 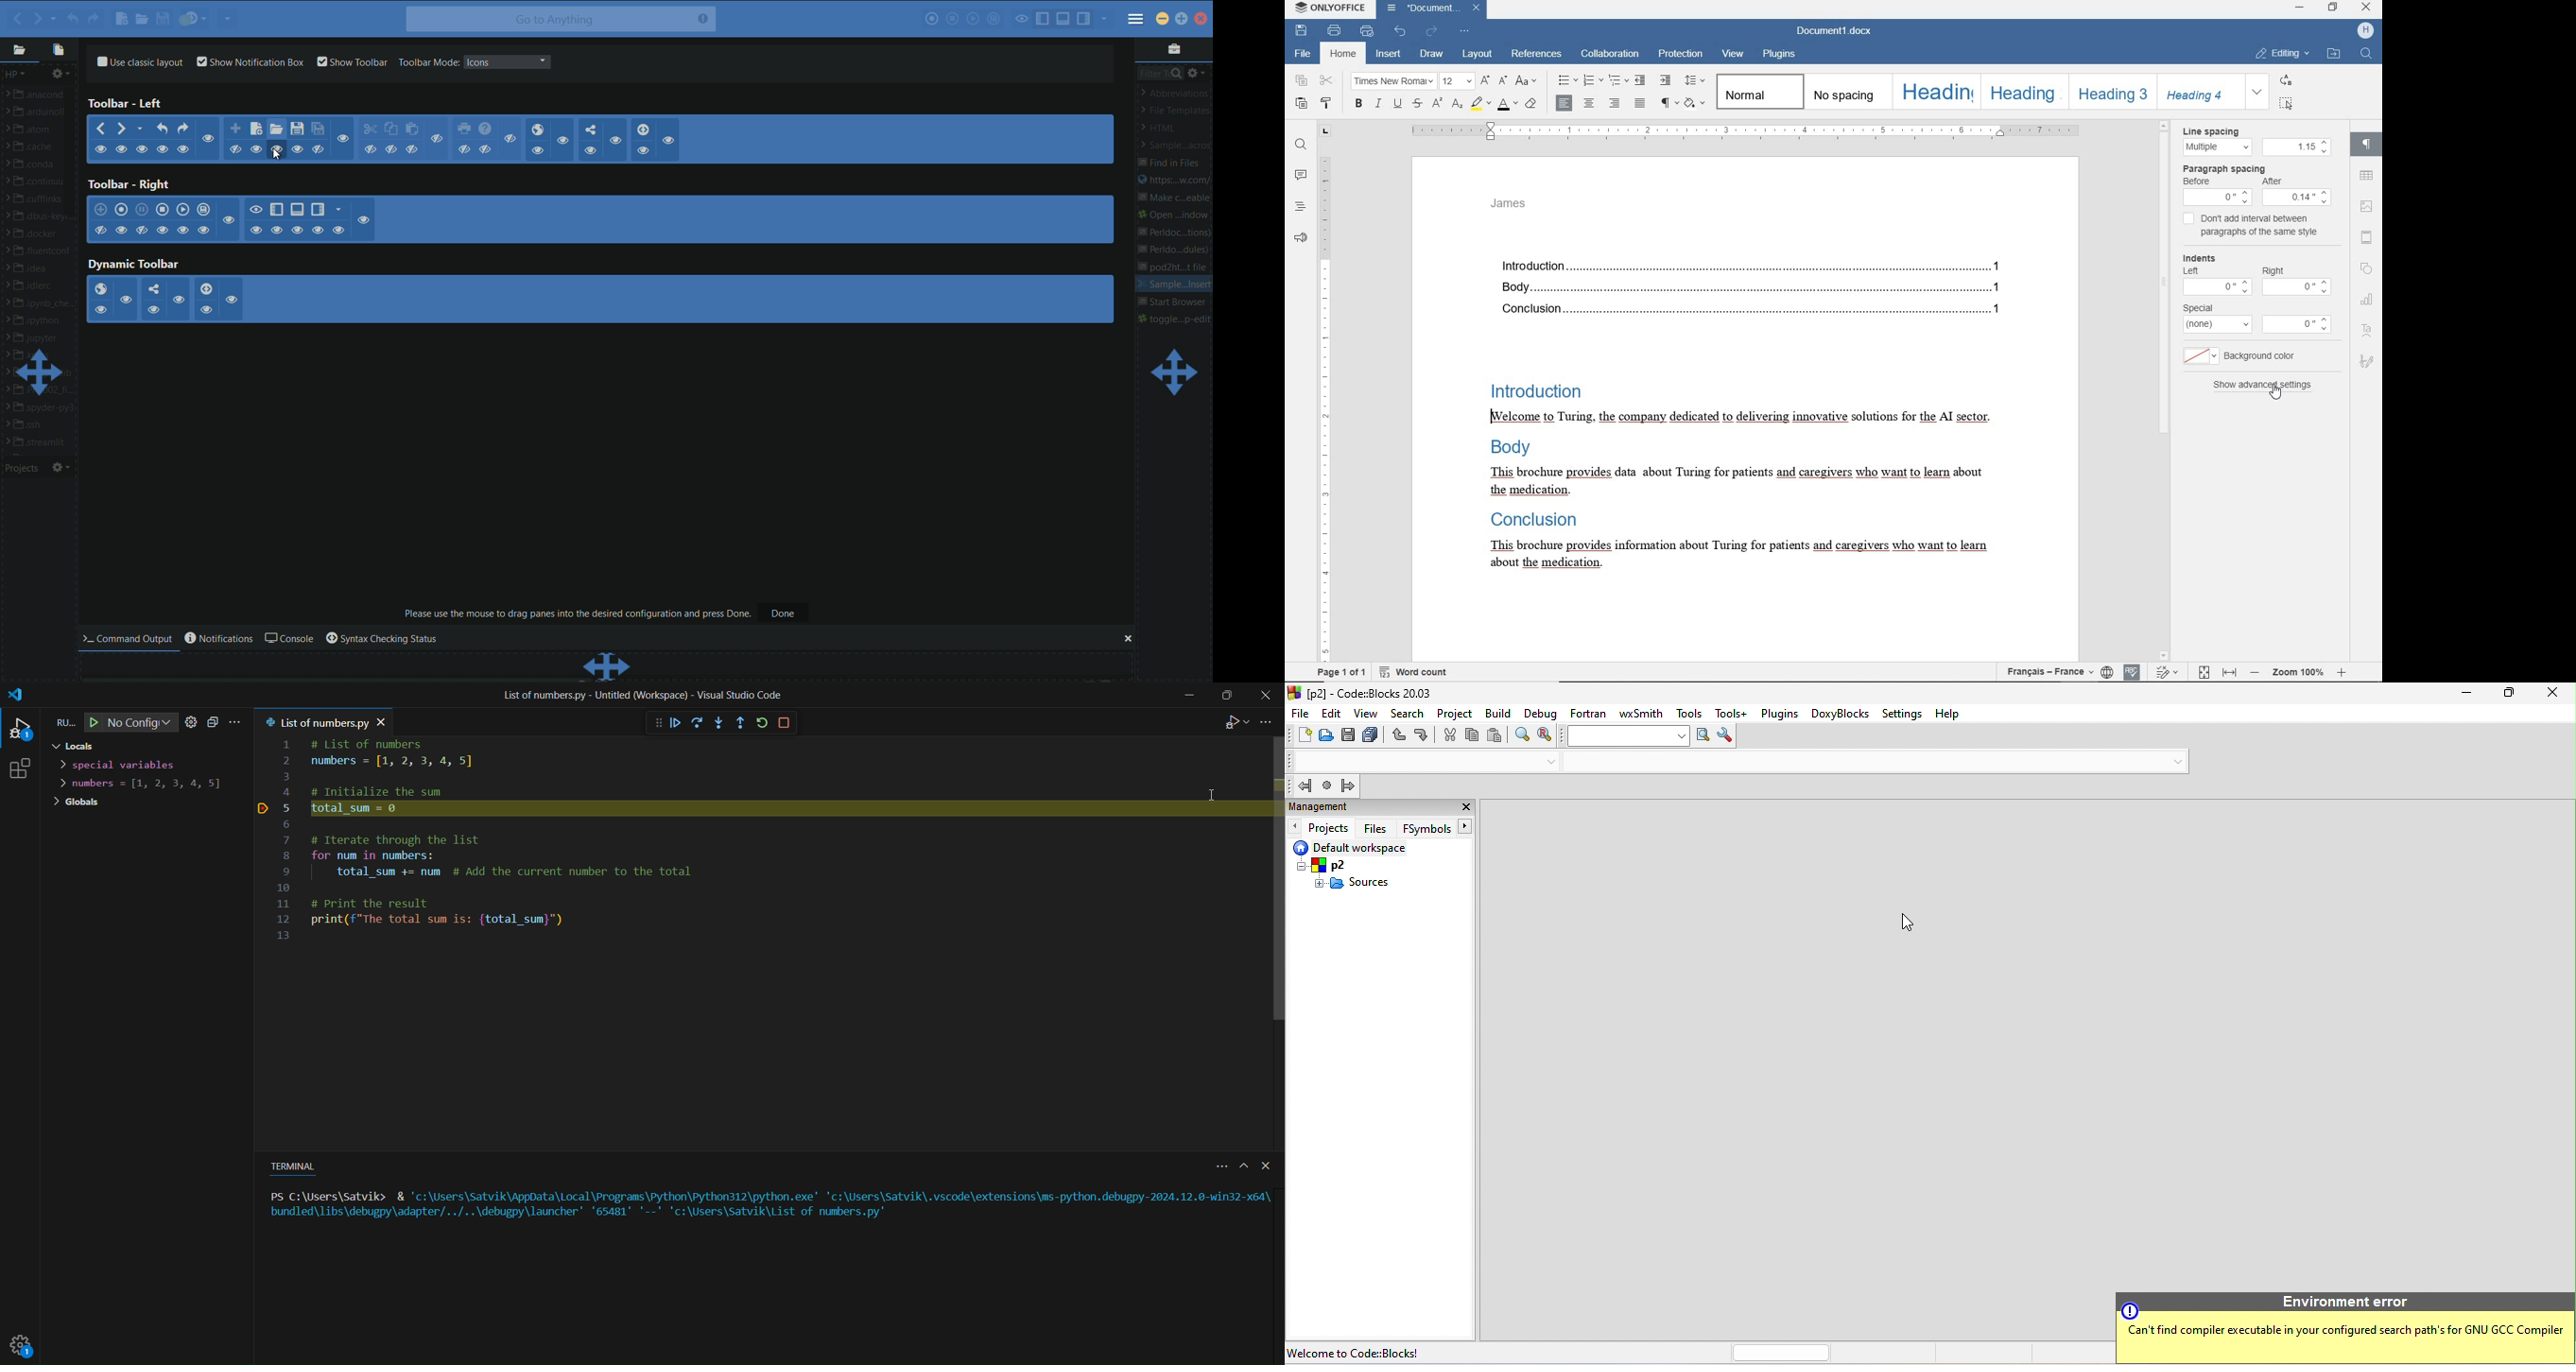 What do you see at coordinates (1936, 92) in the screenshot?
I see `heading 1` at bounding box center [1936, 92].